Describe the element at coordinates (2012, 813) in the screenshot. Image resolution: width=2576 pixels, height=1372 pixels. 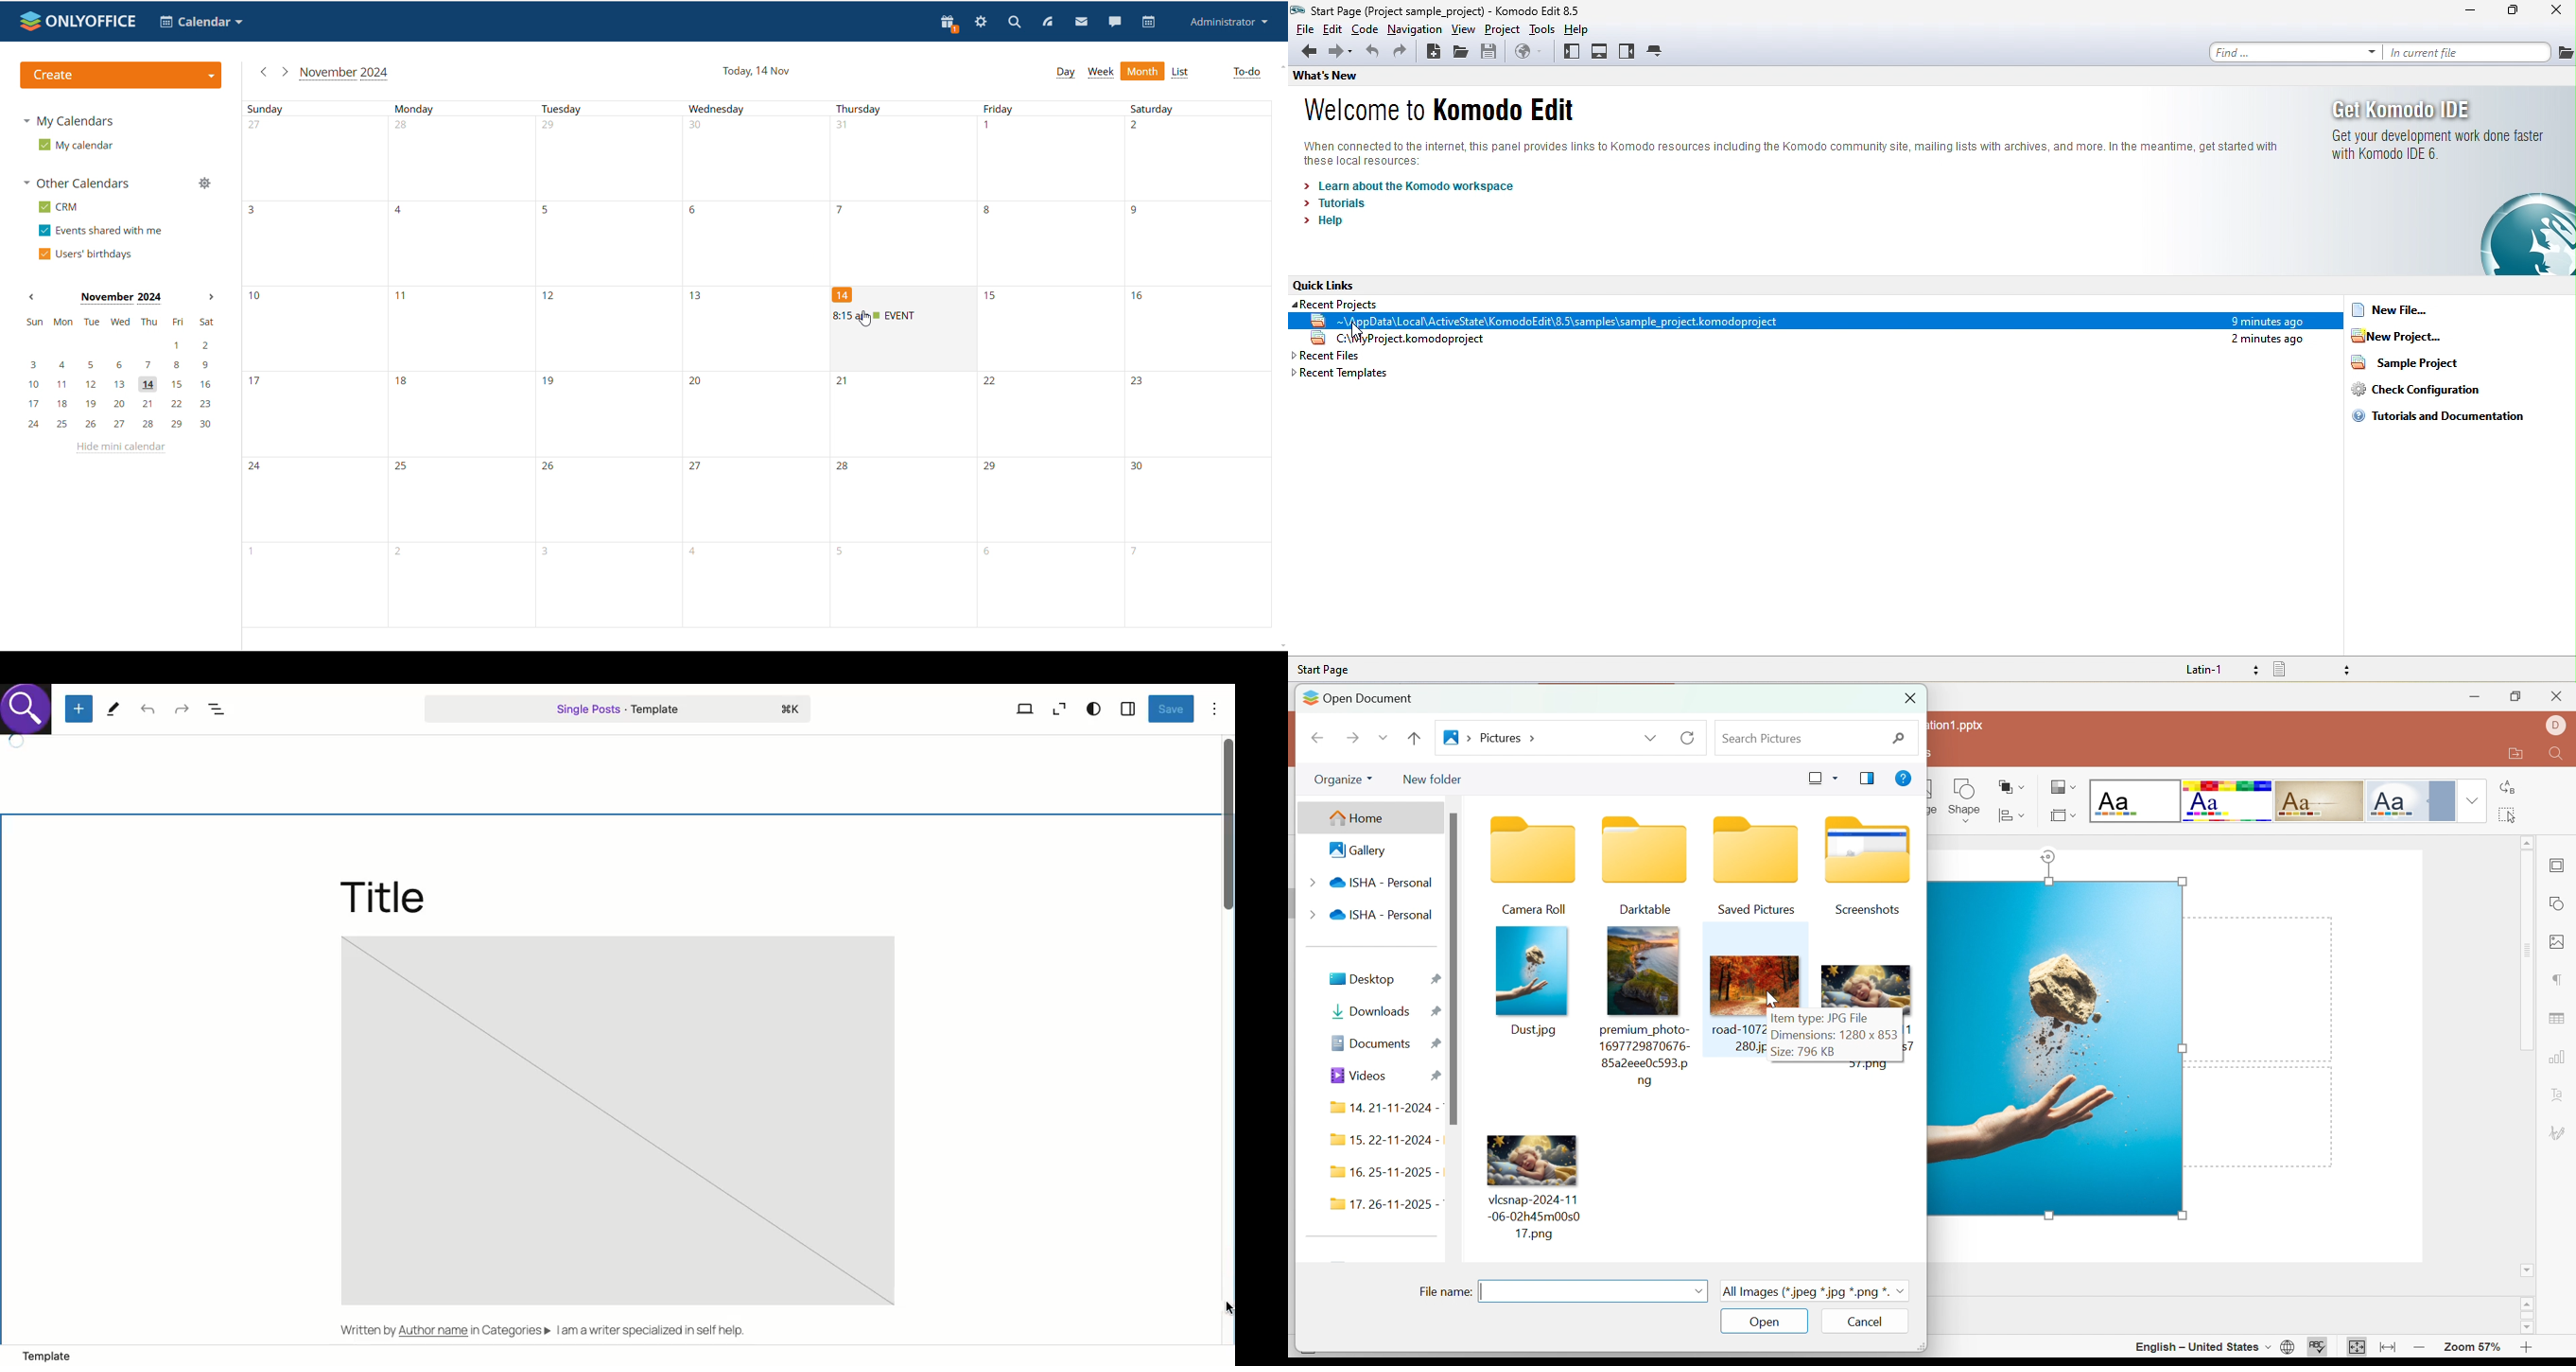
I see `Arrange shape` at that location.